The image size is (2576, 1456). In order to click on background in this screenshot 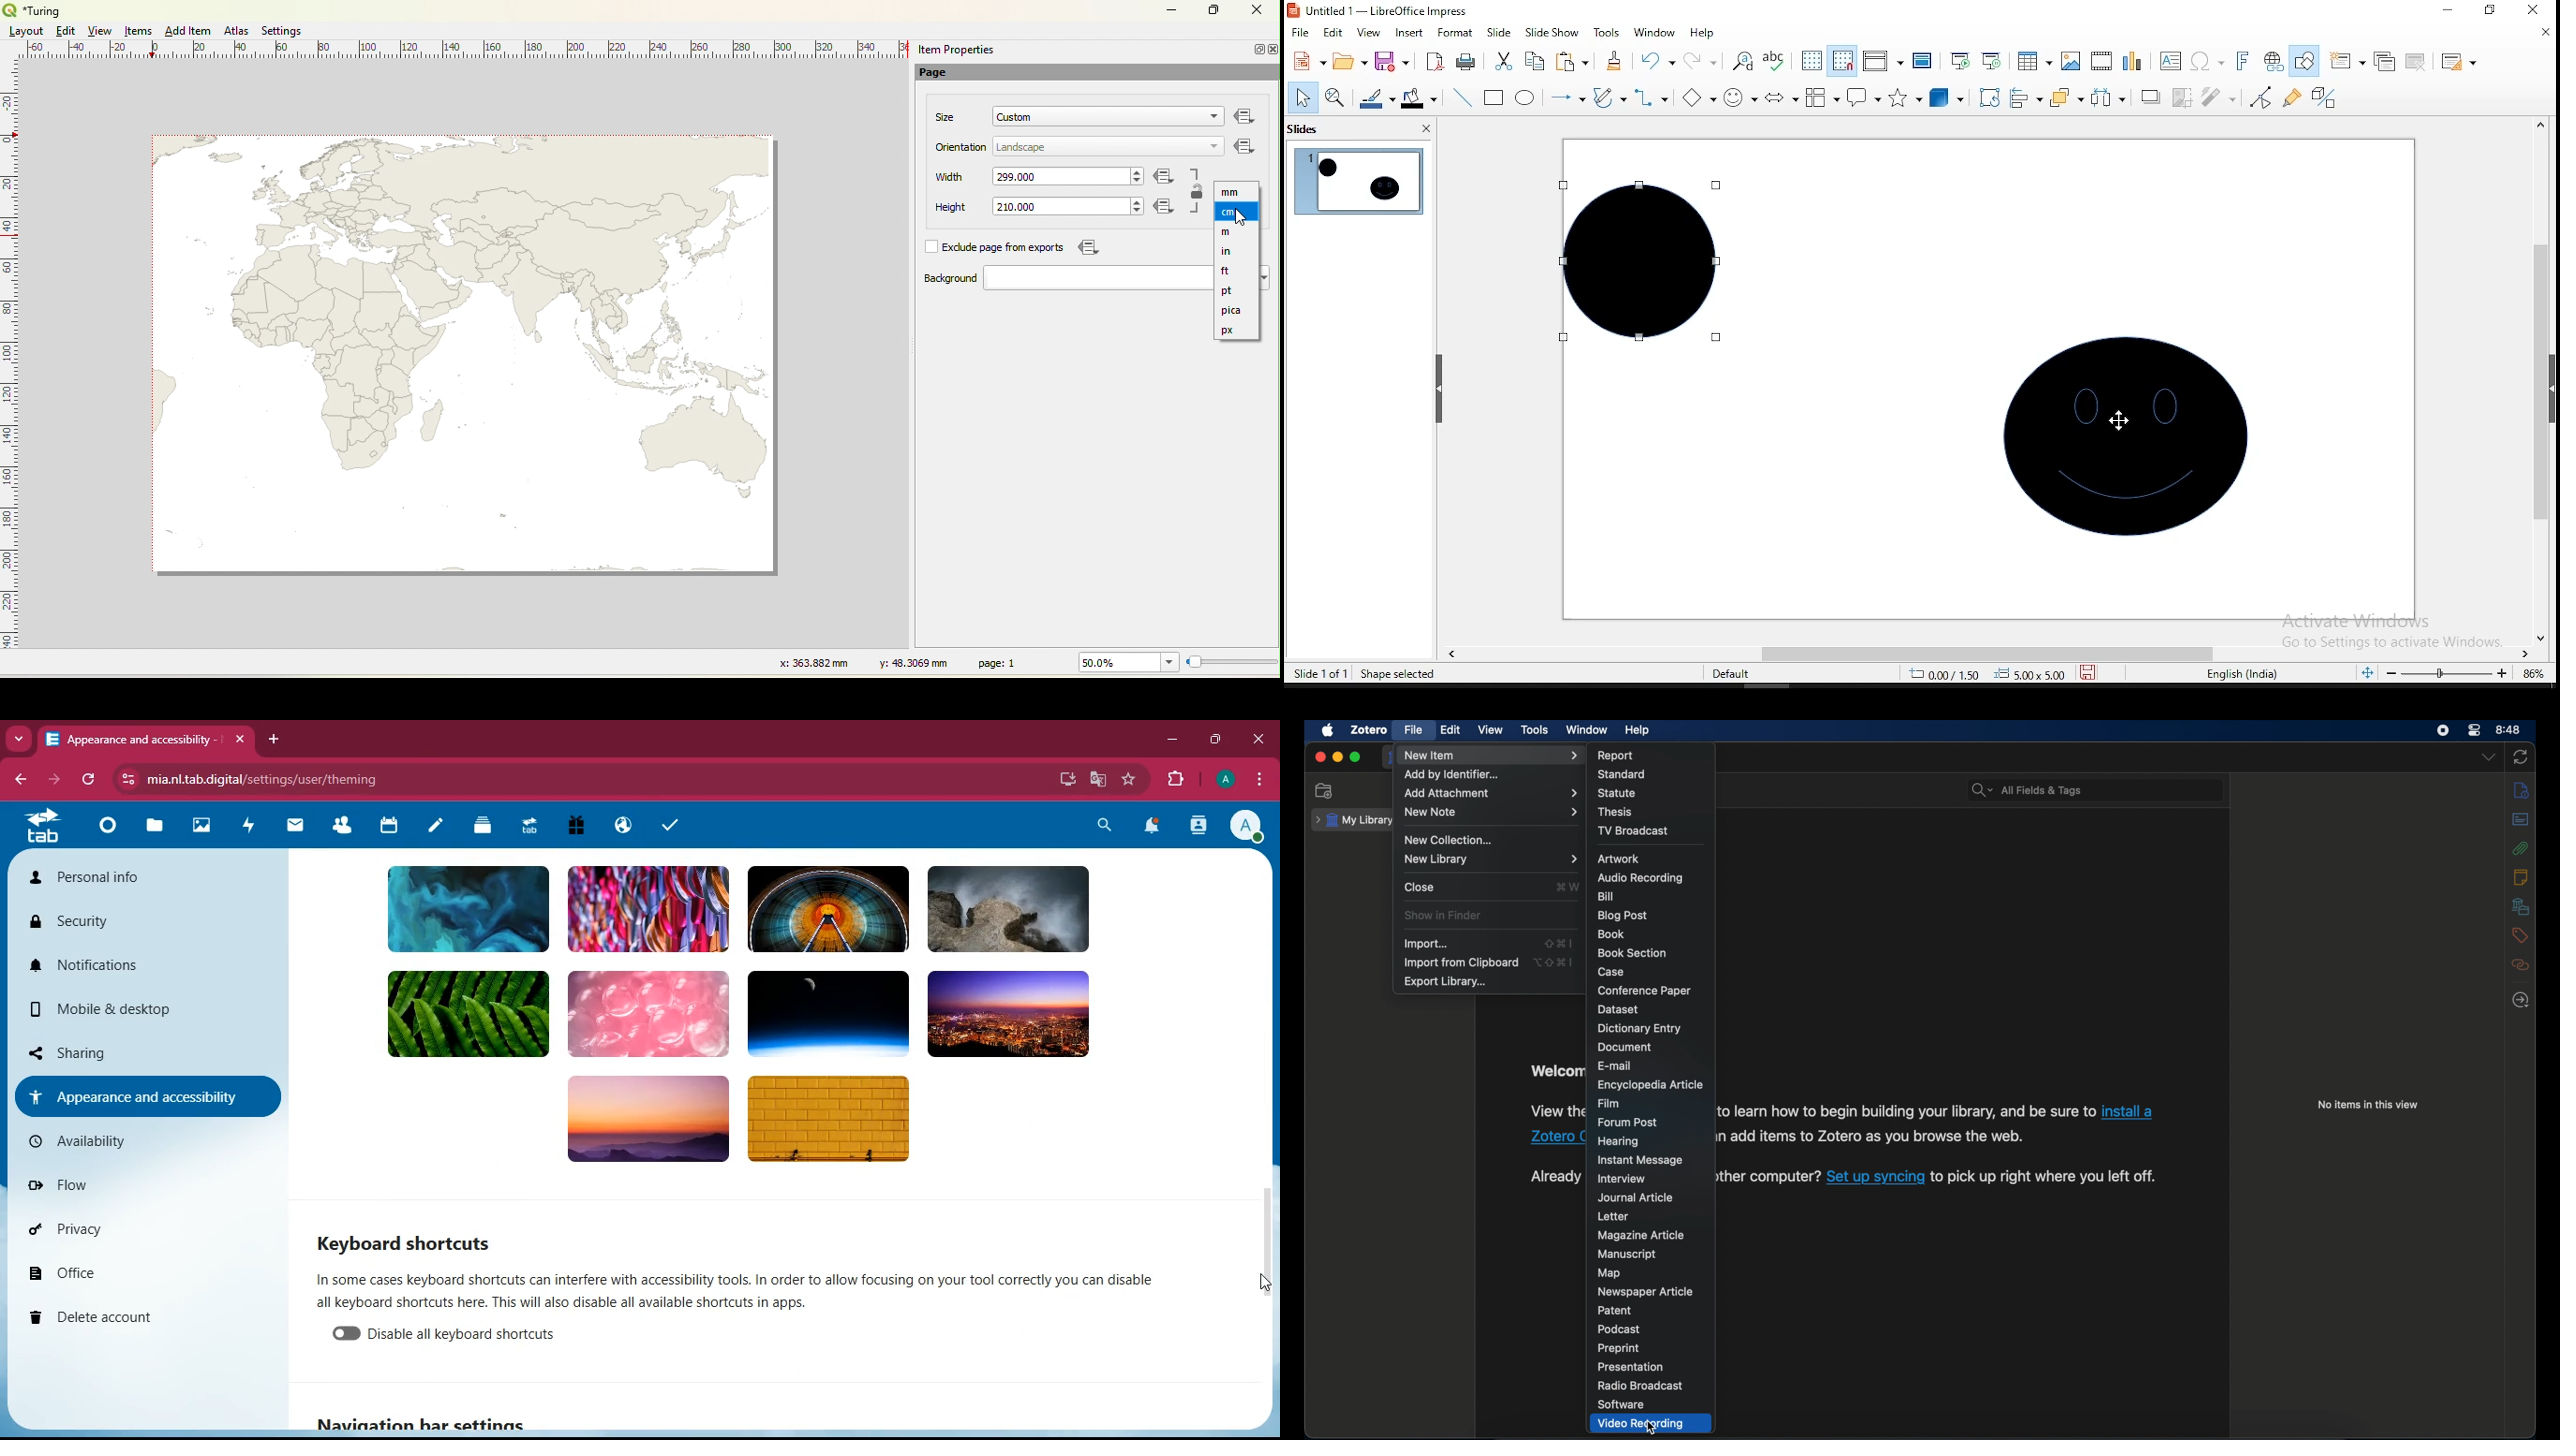, I will do `click(779, 1021)`.